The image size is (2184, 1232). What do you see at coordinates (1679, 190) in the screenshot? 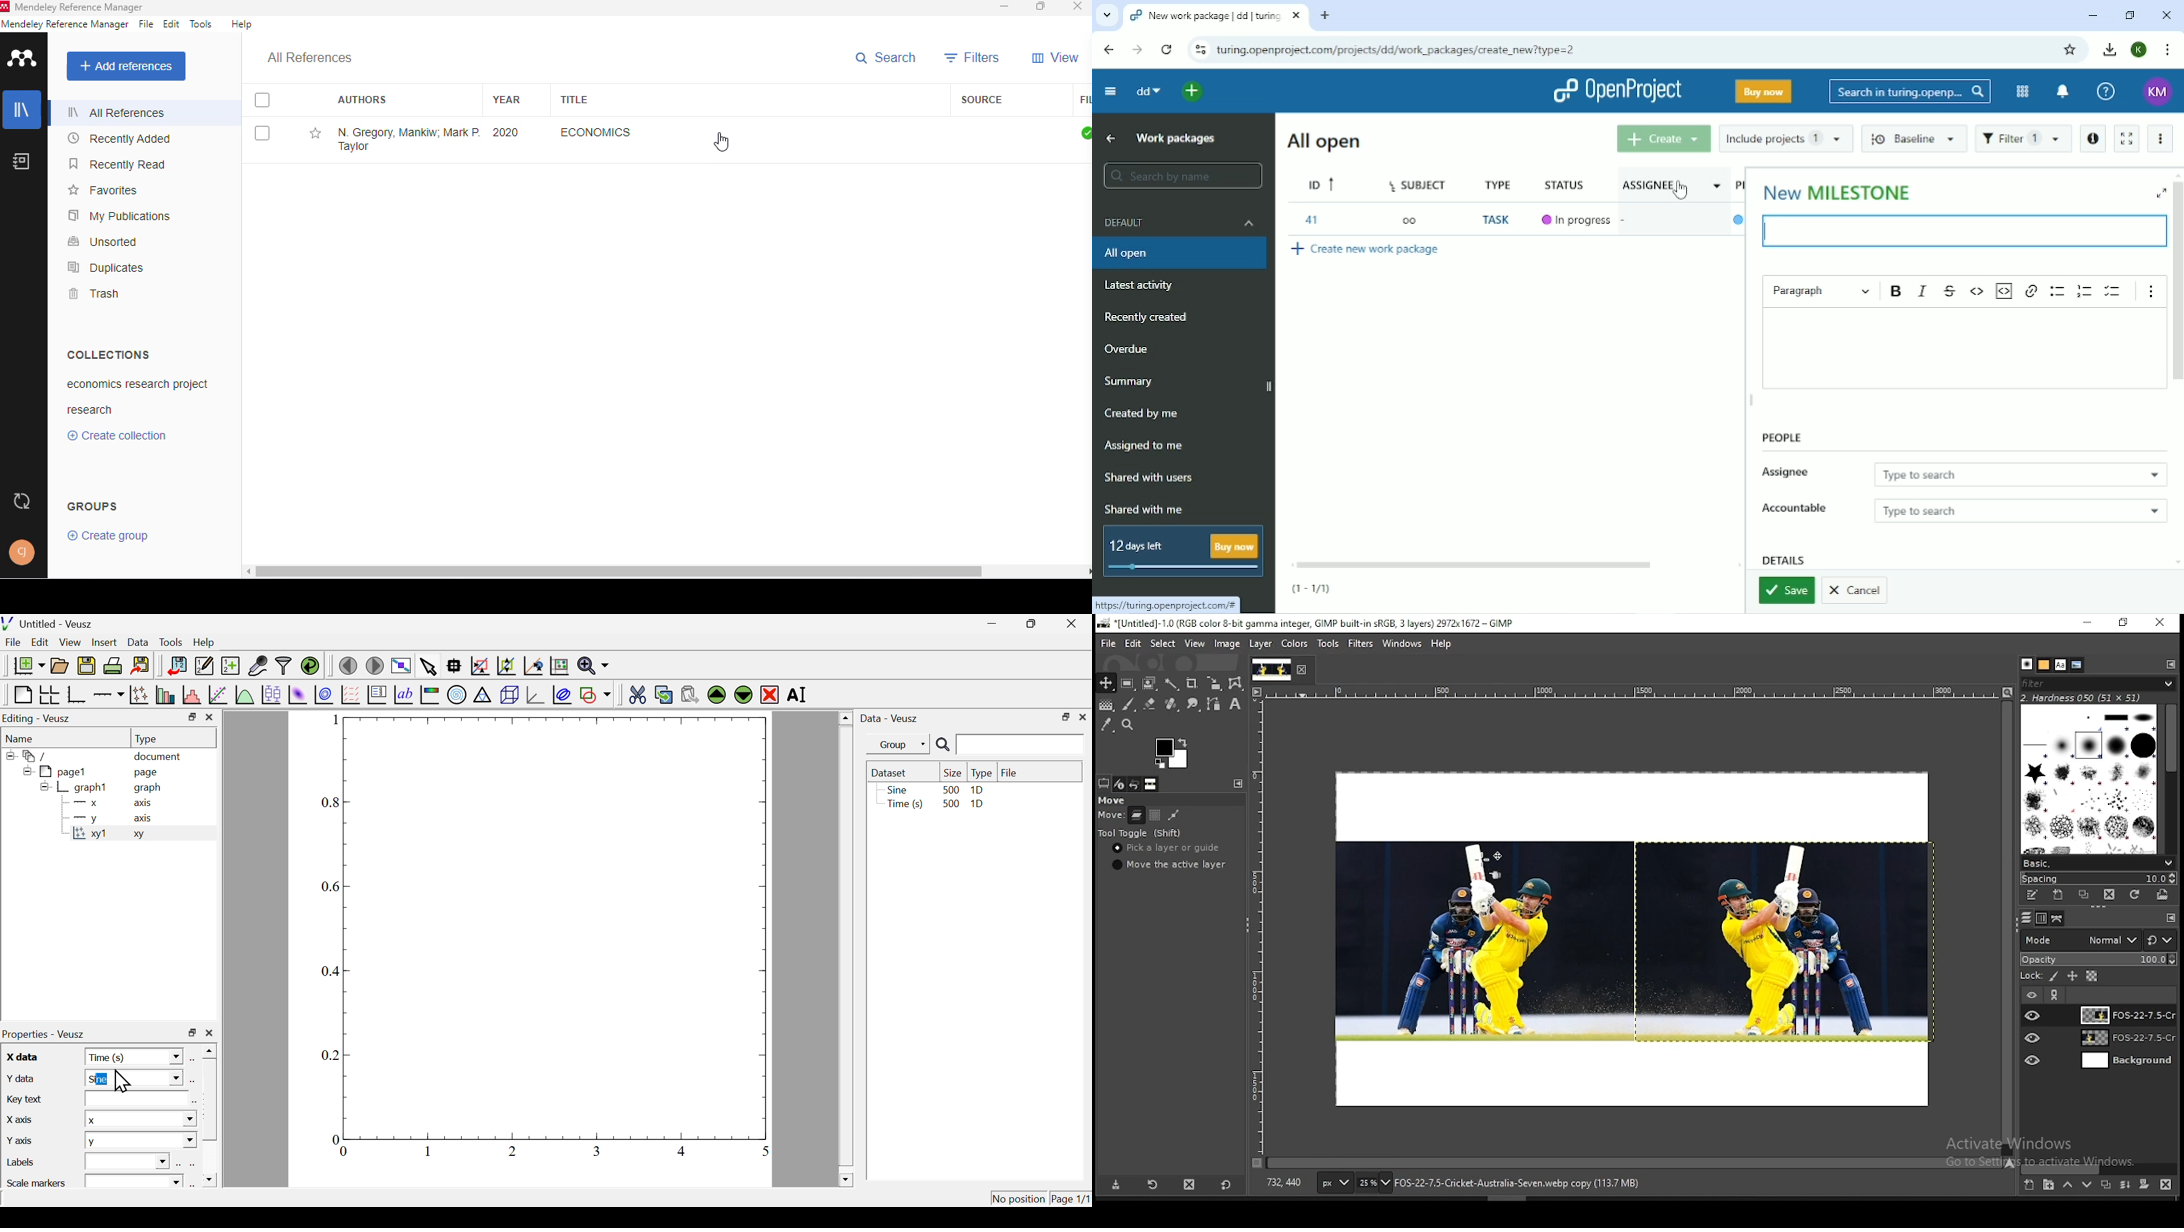
I see `Cursor` at bounding box center [1679, 190].